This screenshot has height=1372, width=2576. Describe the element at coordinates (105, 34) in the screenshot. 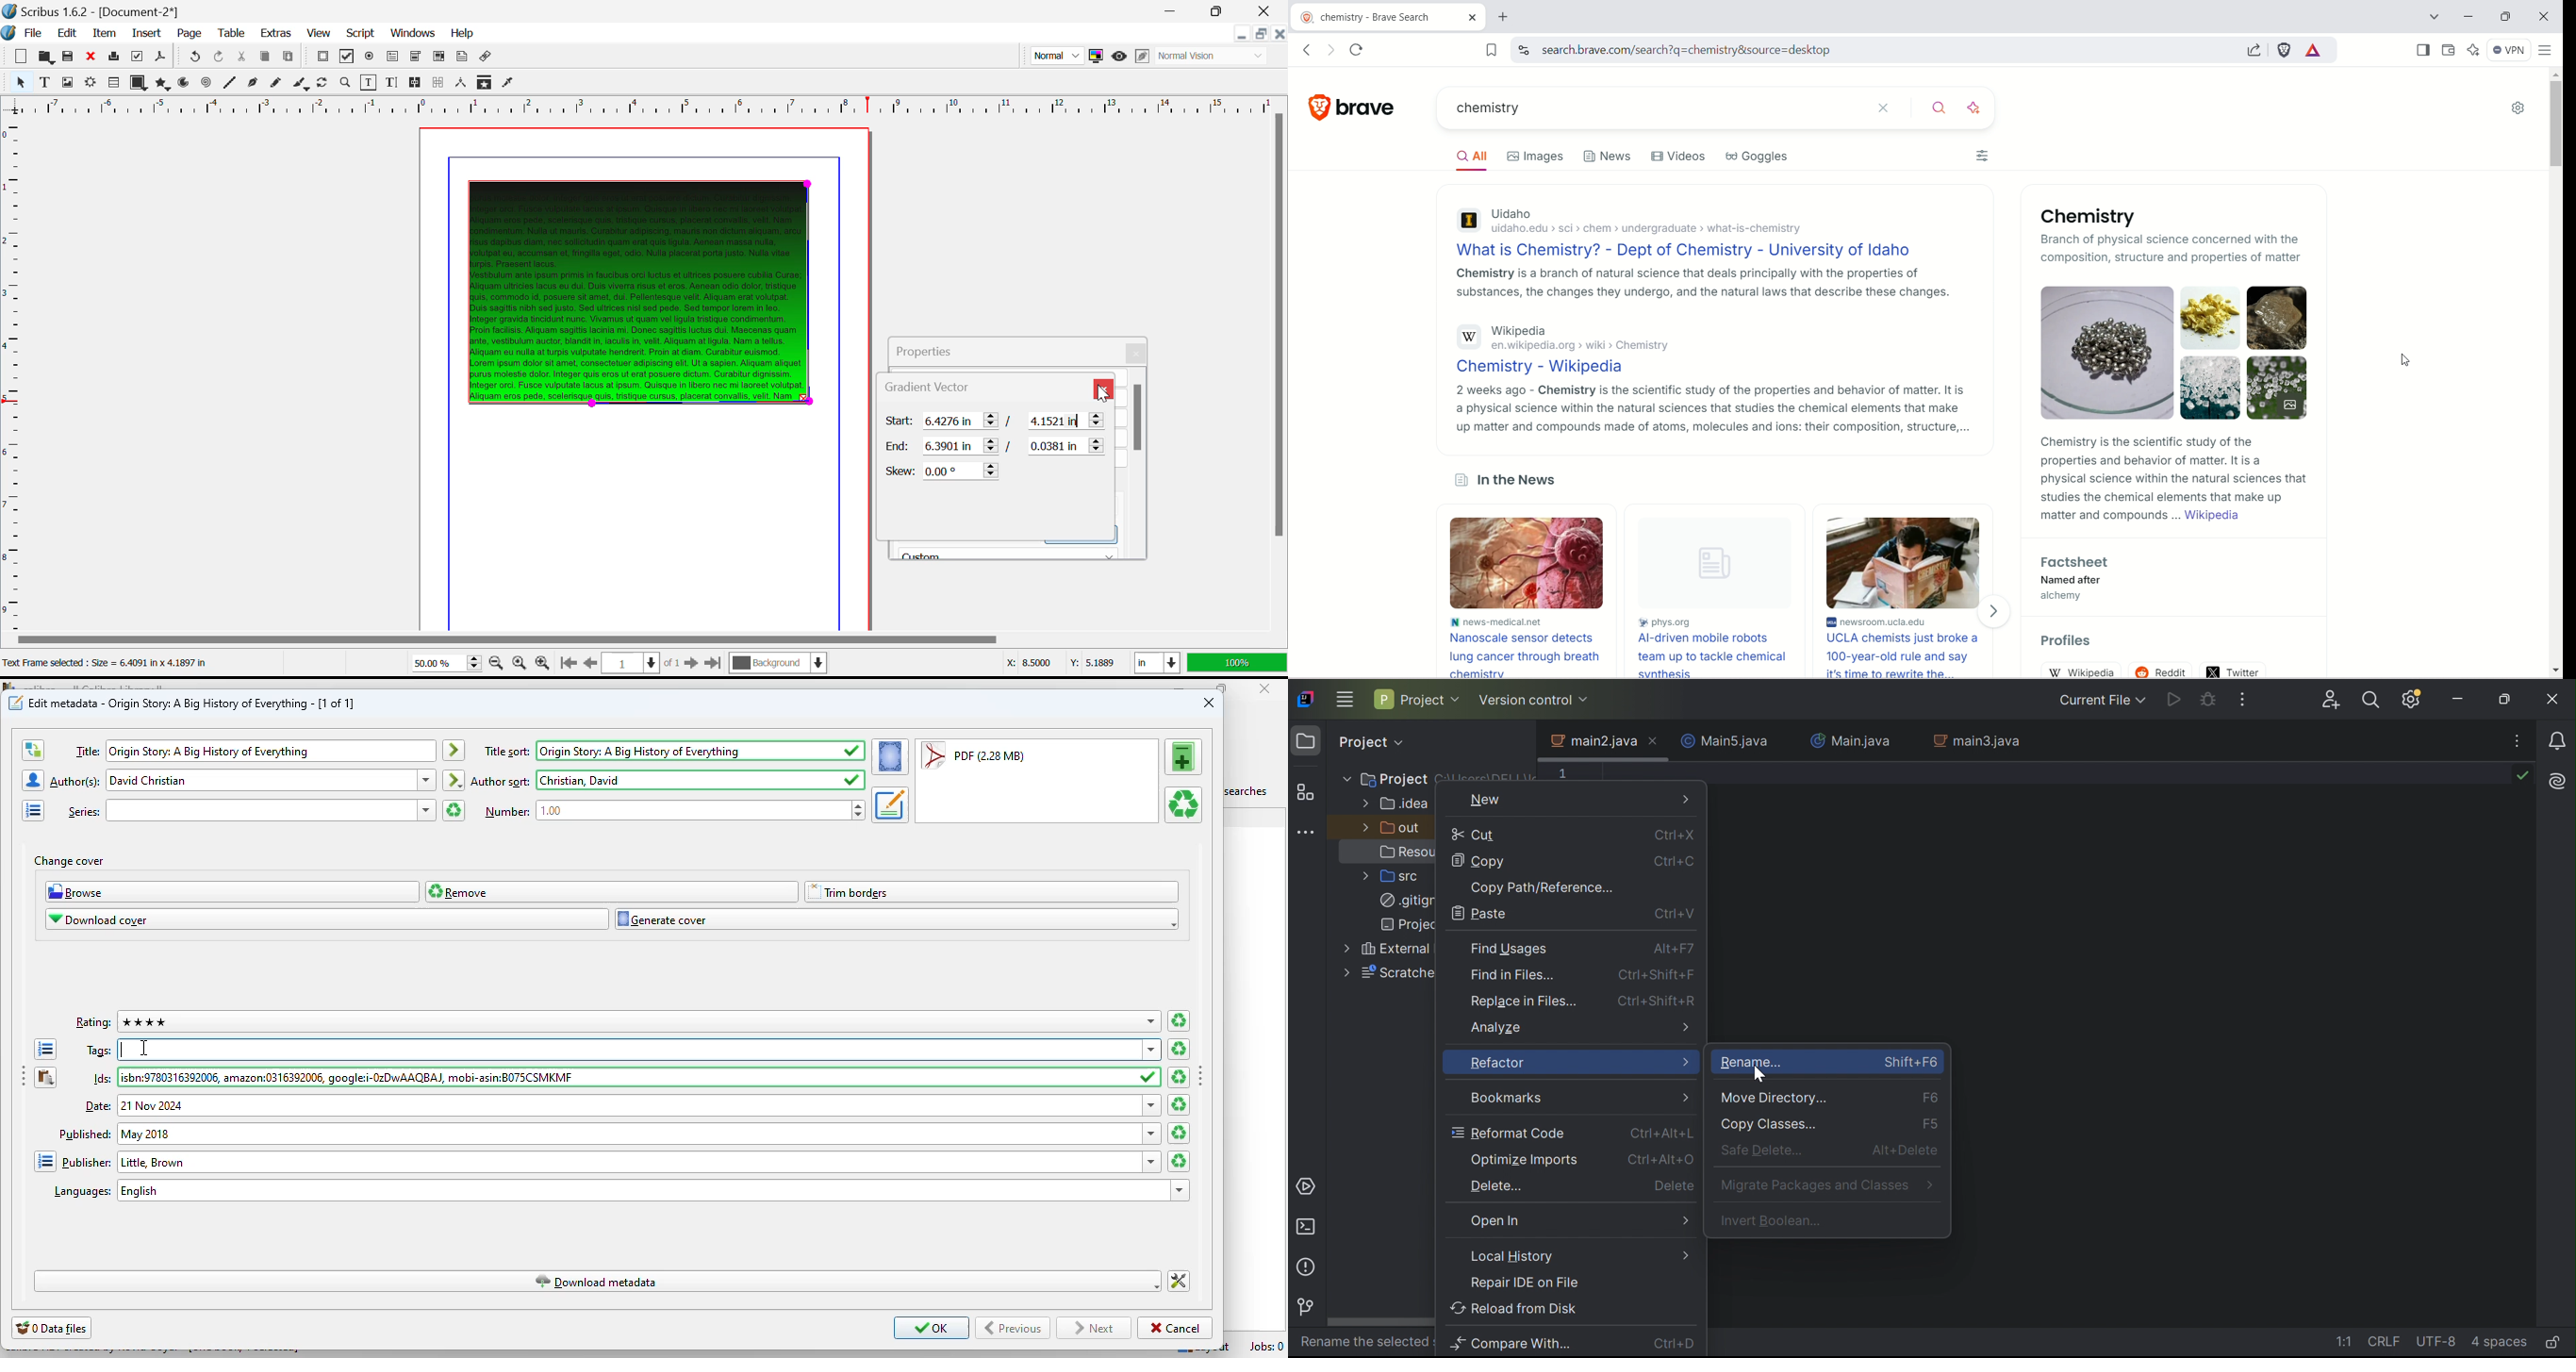

I see `Item` at that location.